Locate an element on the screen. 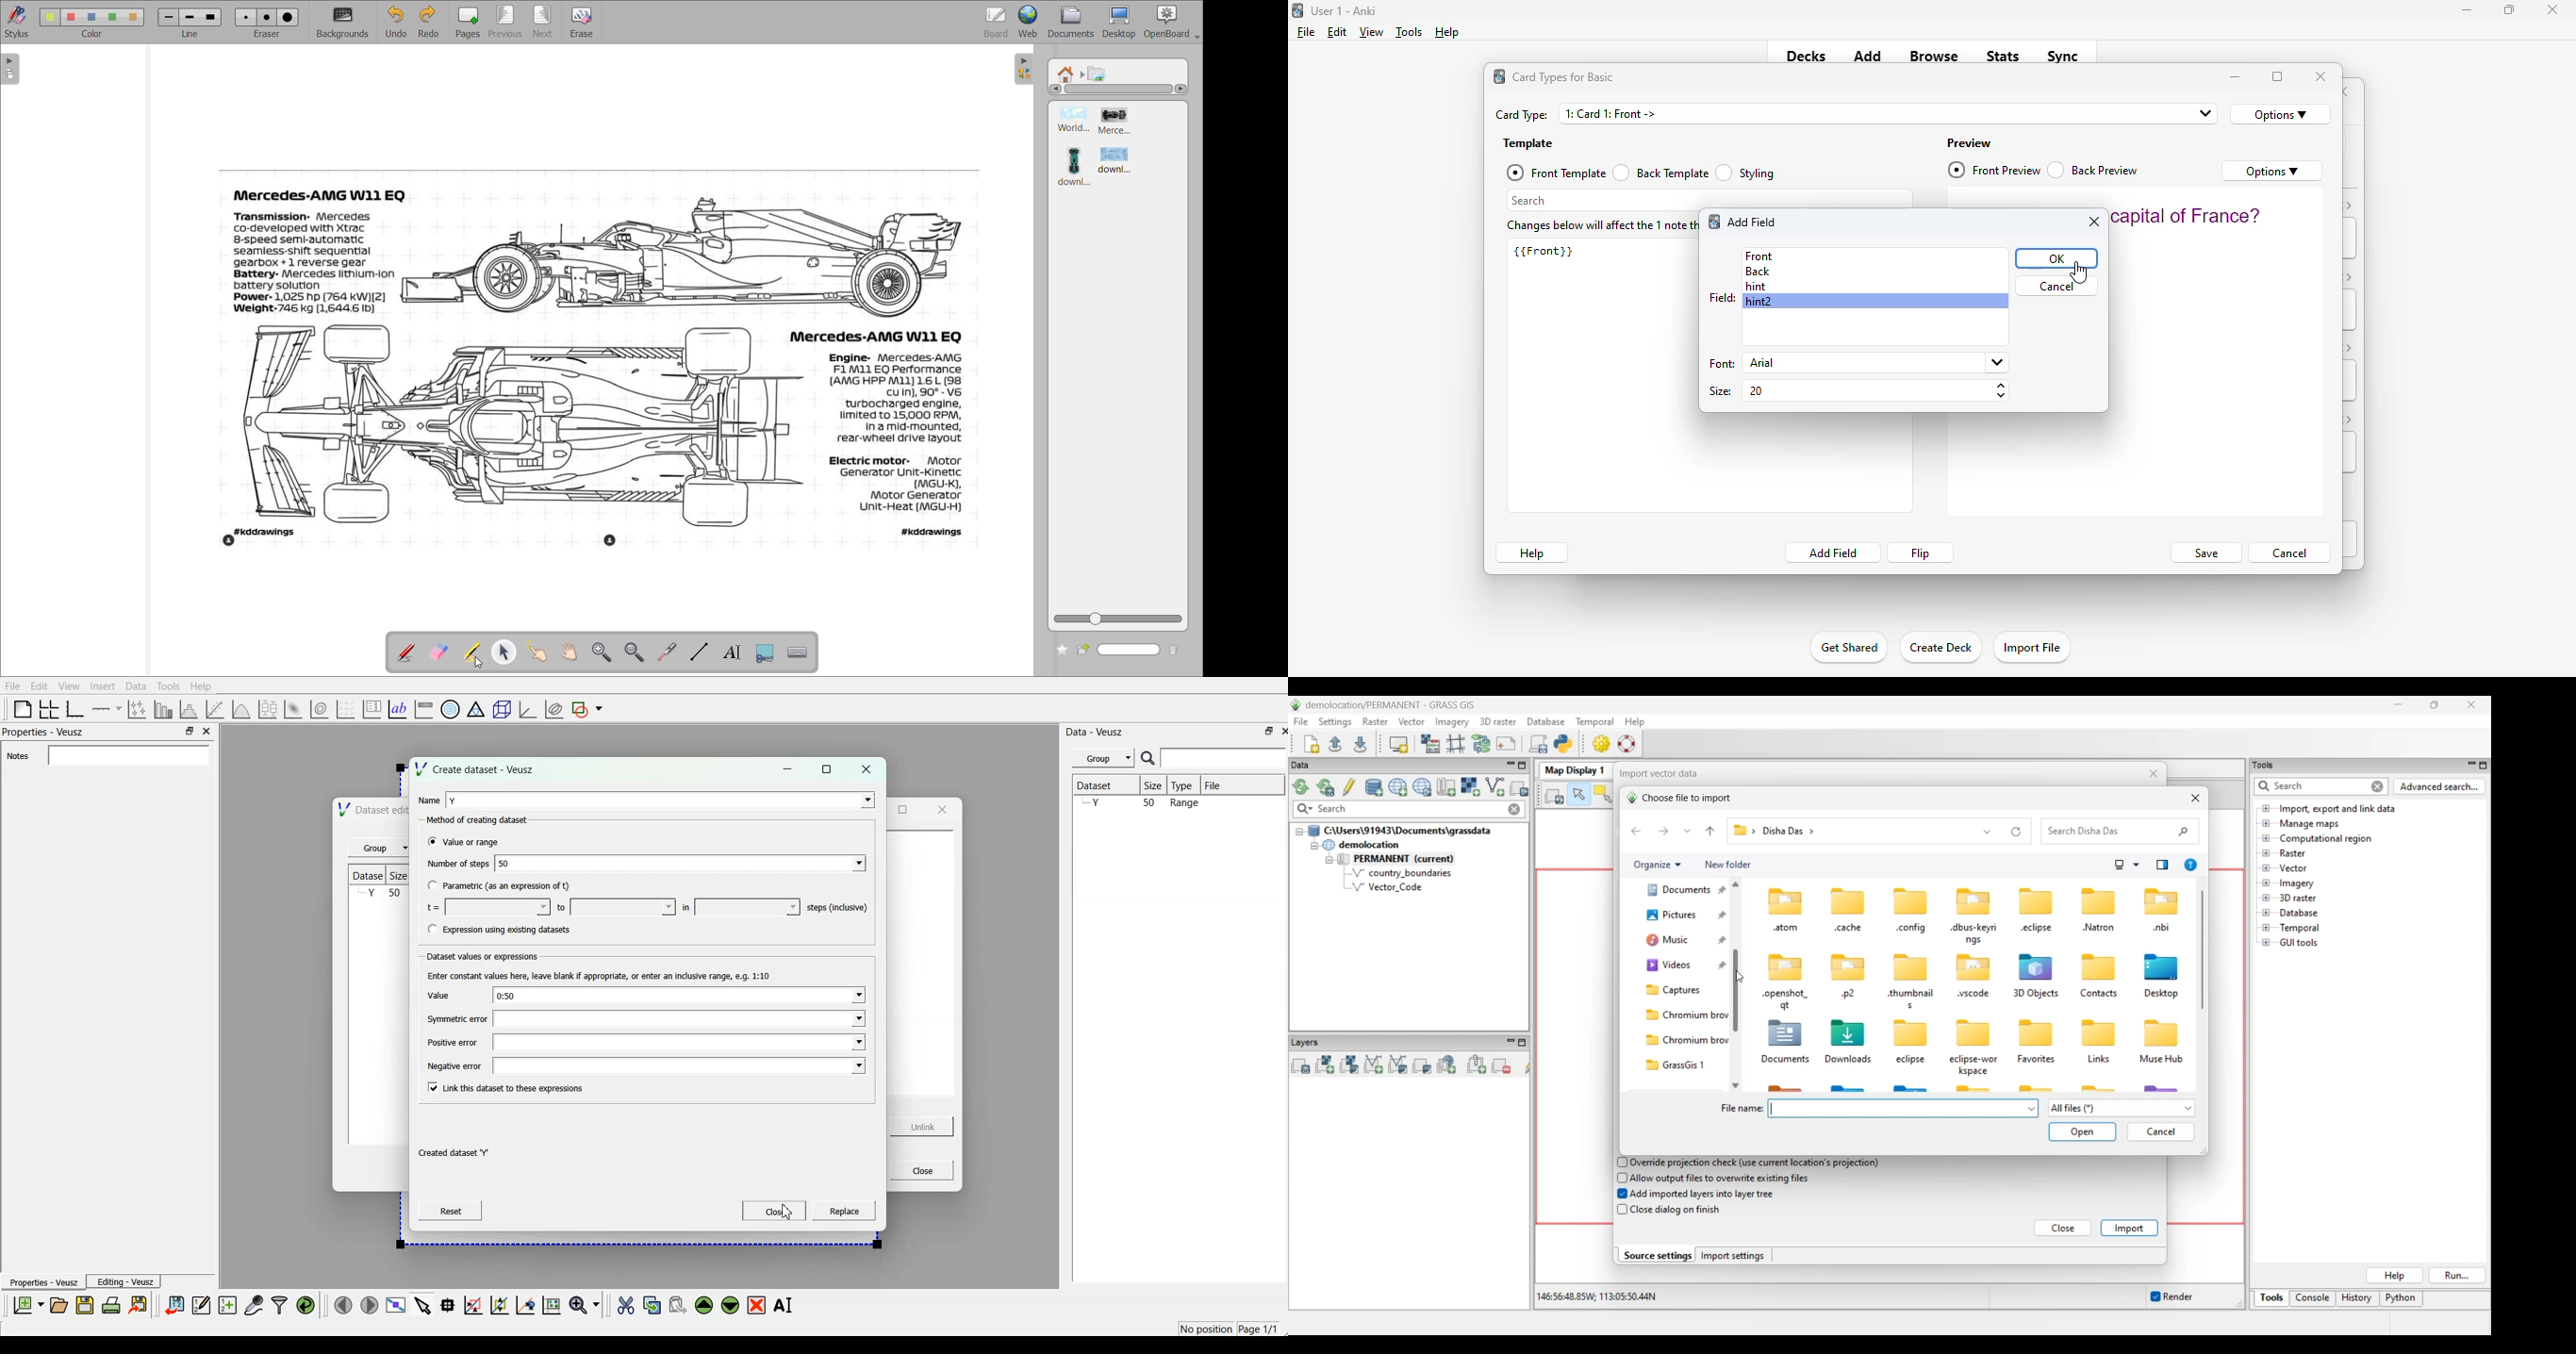 The width and height of the screenshot is (2576, 1372). plot 2d datasets as contours is located at coordinates (320, 707).